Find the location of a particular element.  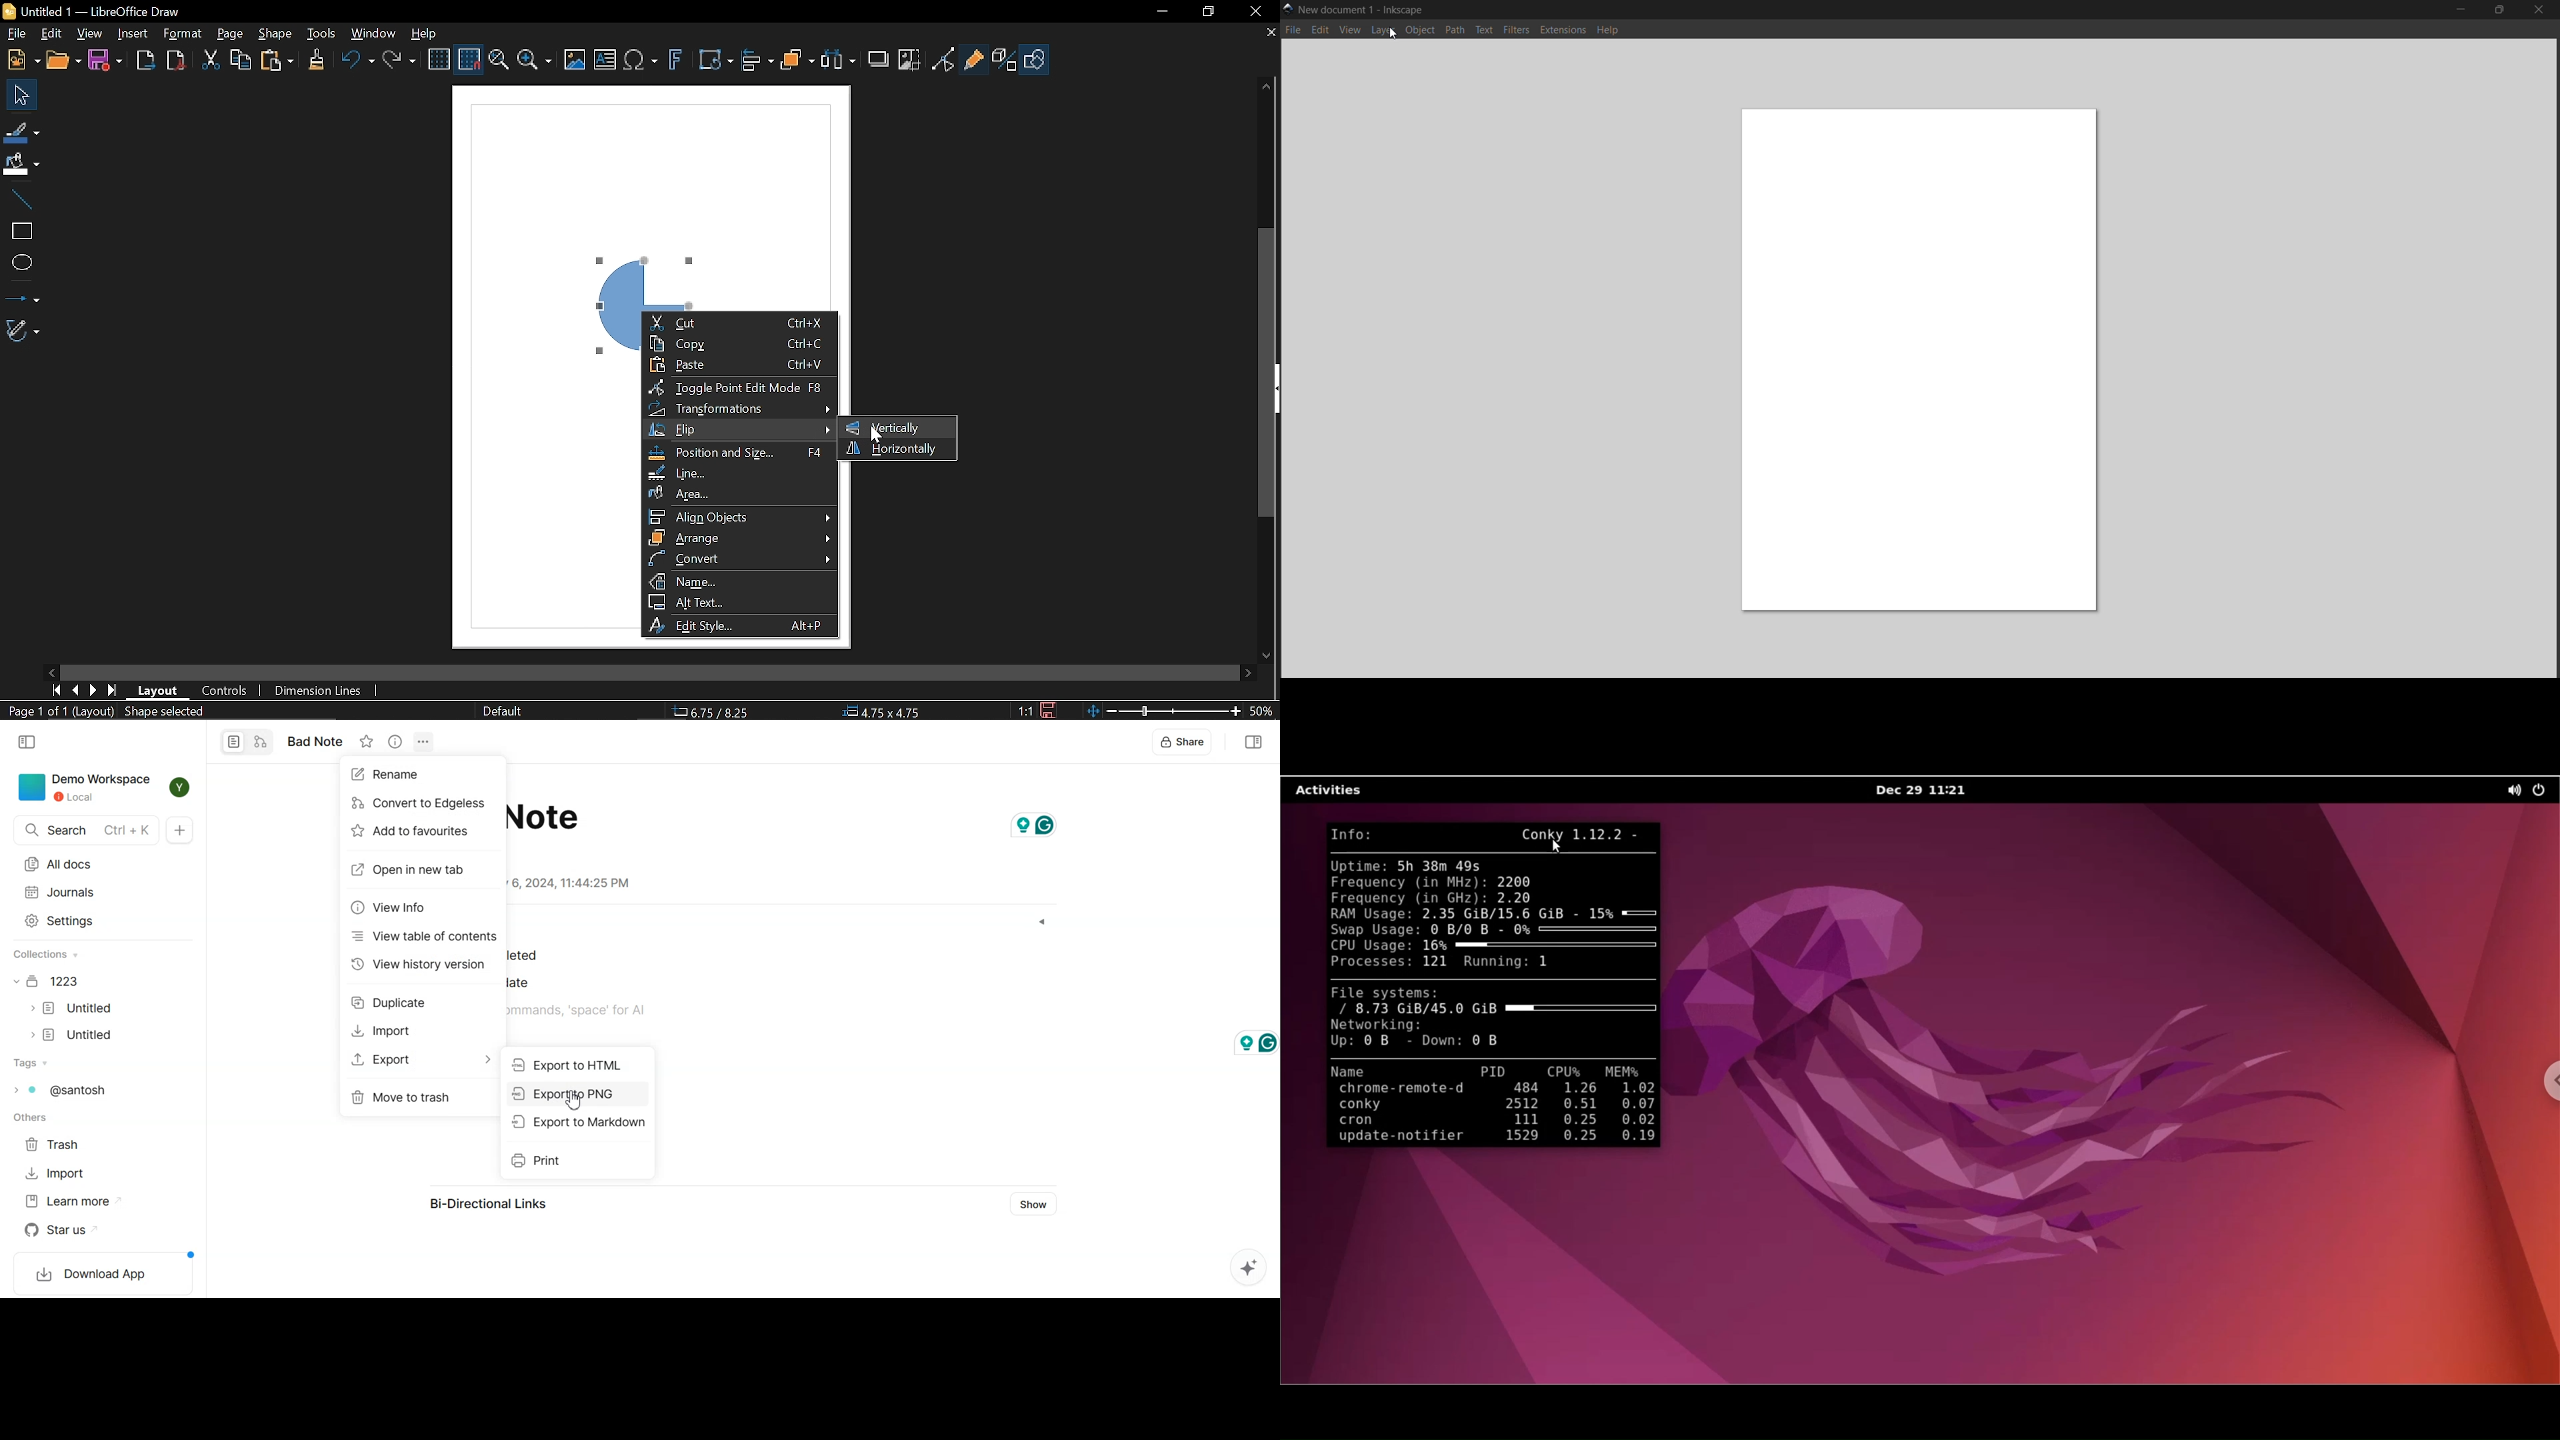

Arrange is located at coordinates (740, 538).